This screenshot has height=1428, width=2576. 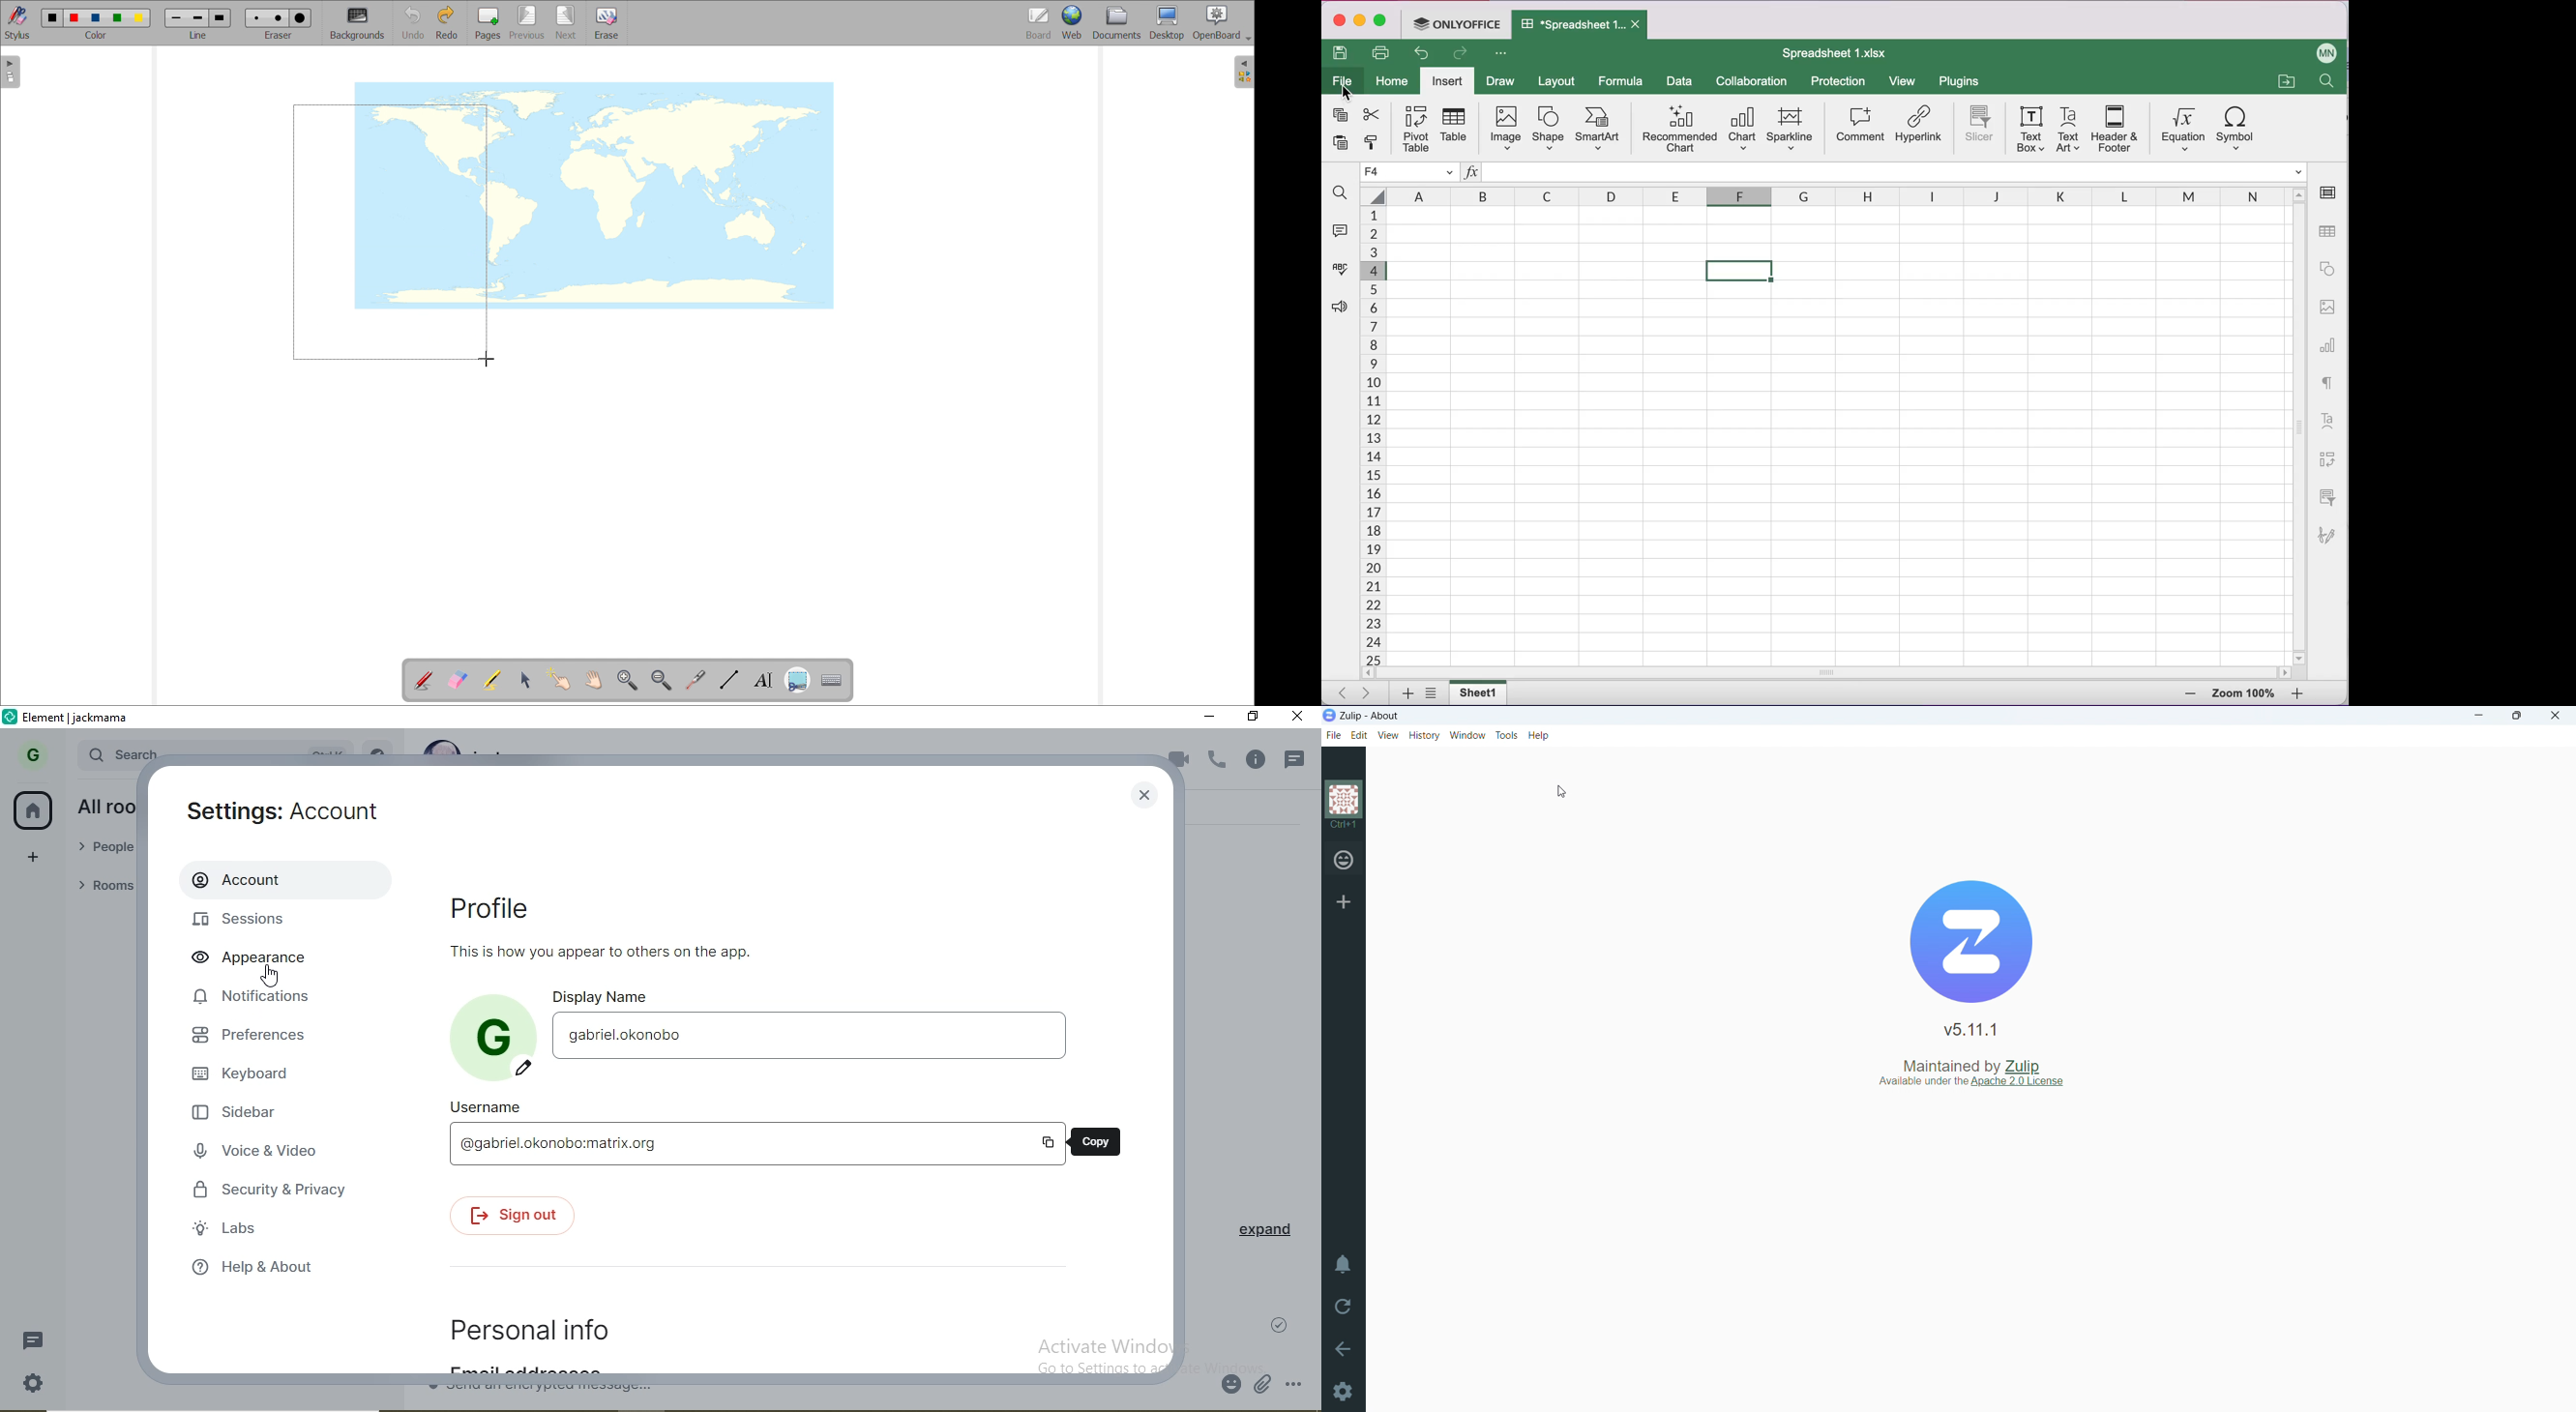 What do you see at coordinates (39, 1340) in the screenshot?
I see `message` at bounding box center [39, 1340].